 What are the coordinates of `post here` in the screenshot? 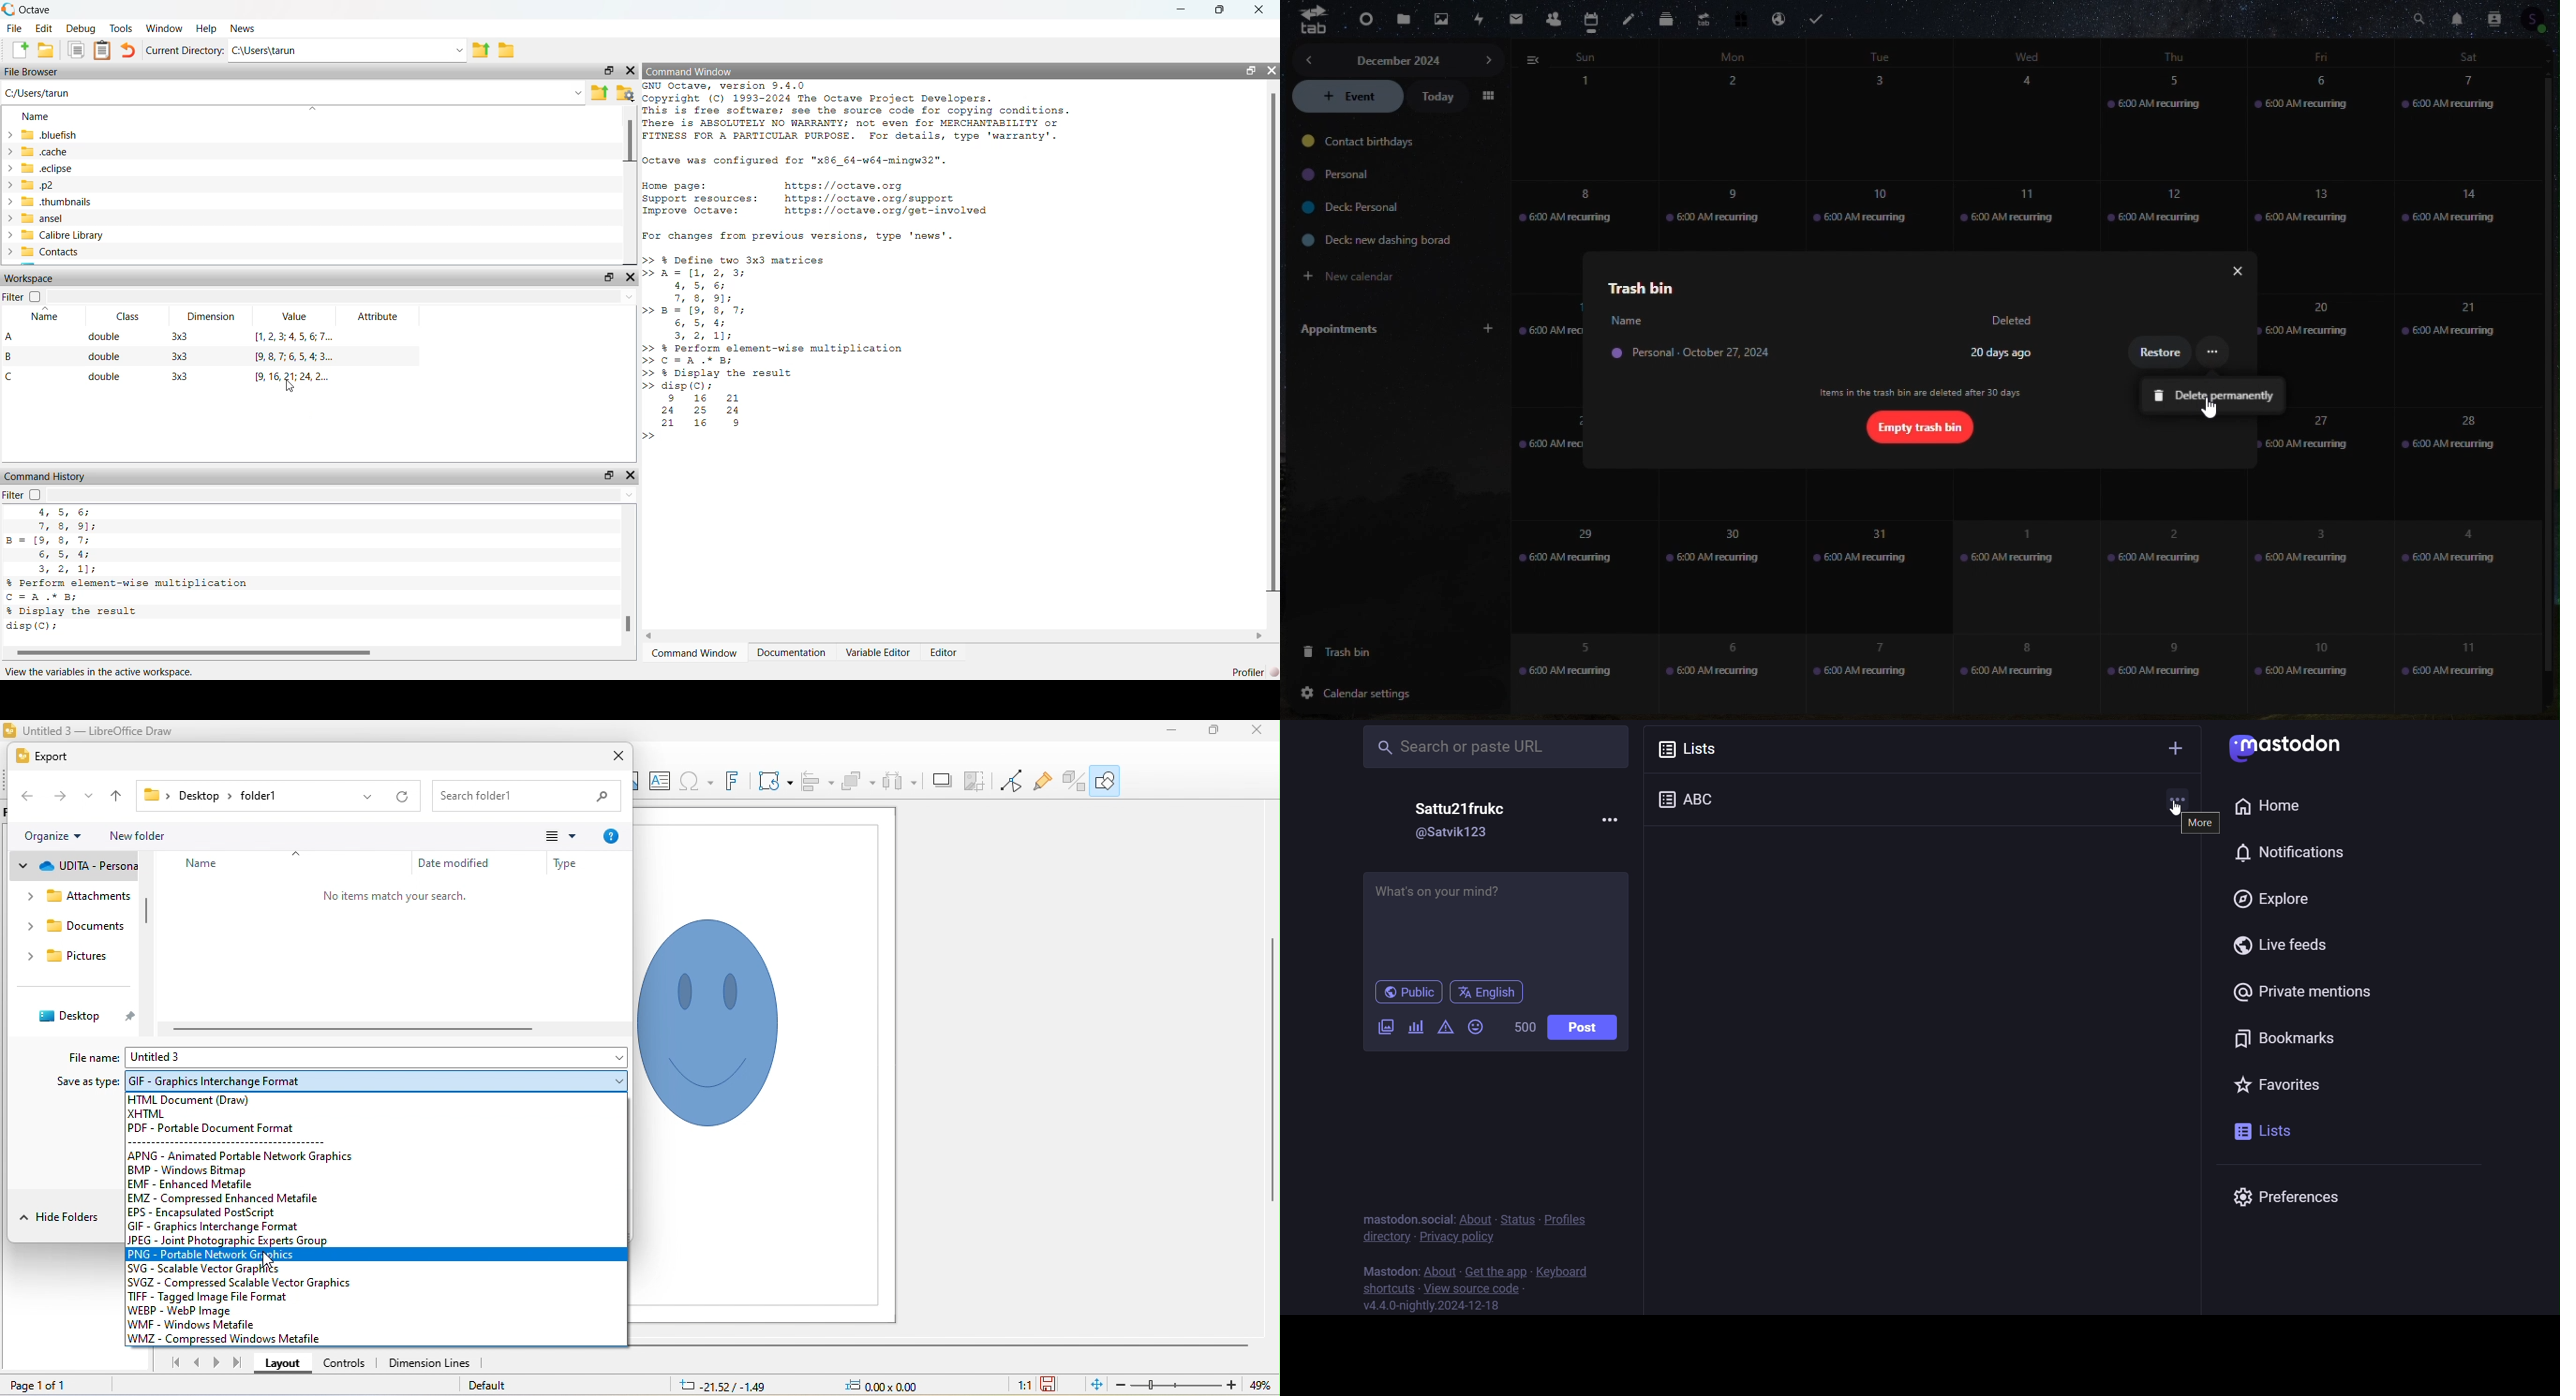 It's located at (1498, 921).